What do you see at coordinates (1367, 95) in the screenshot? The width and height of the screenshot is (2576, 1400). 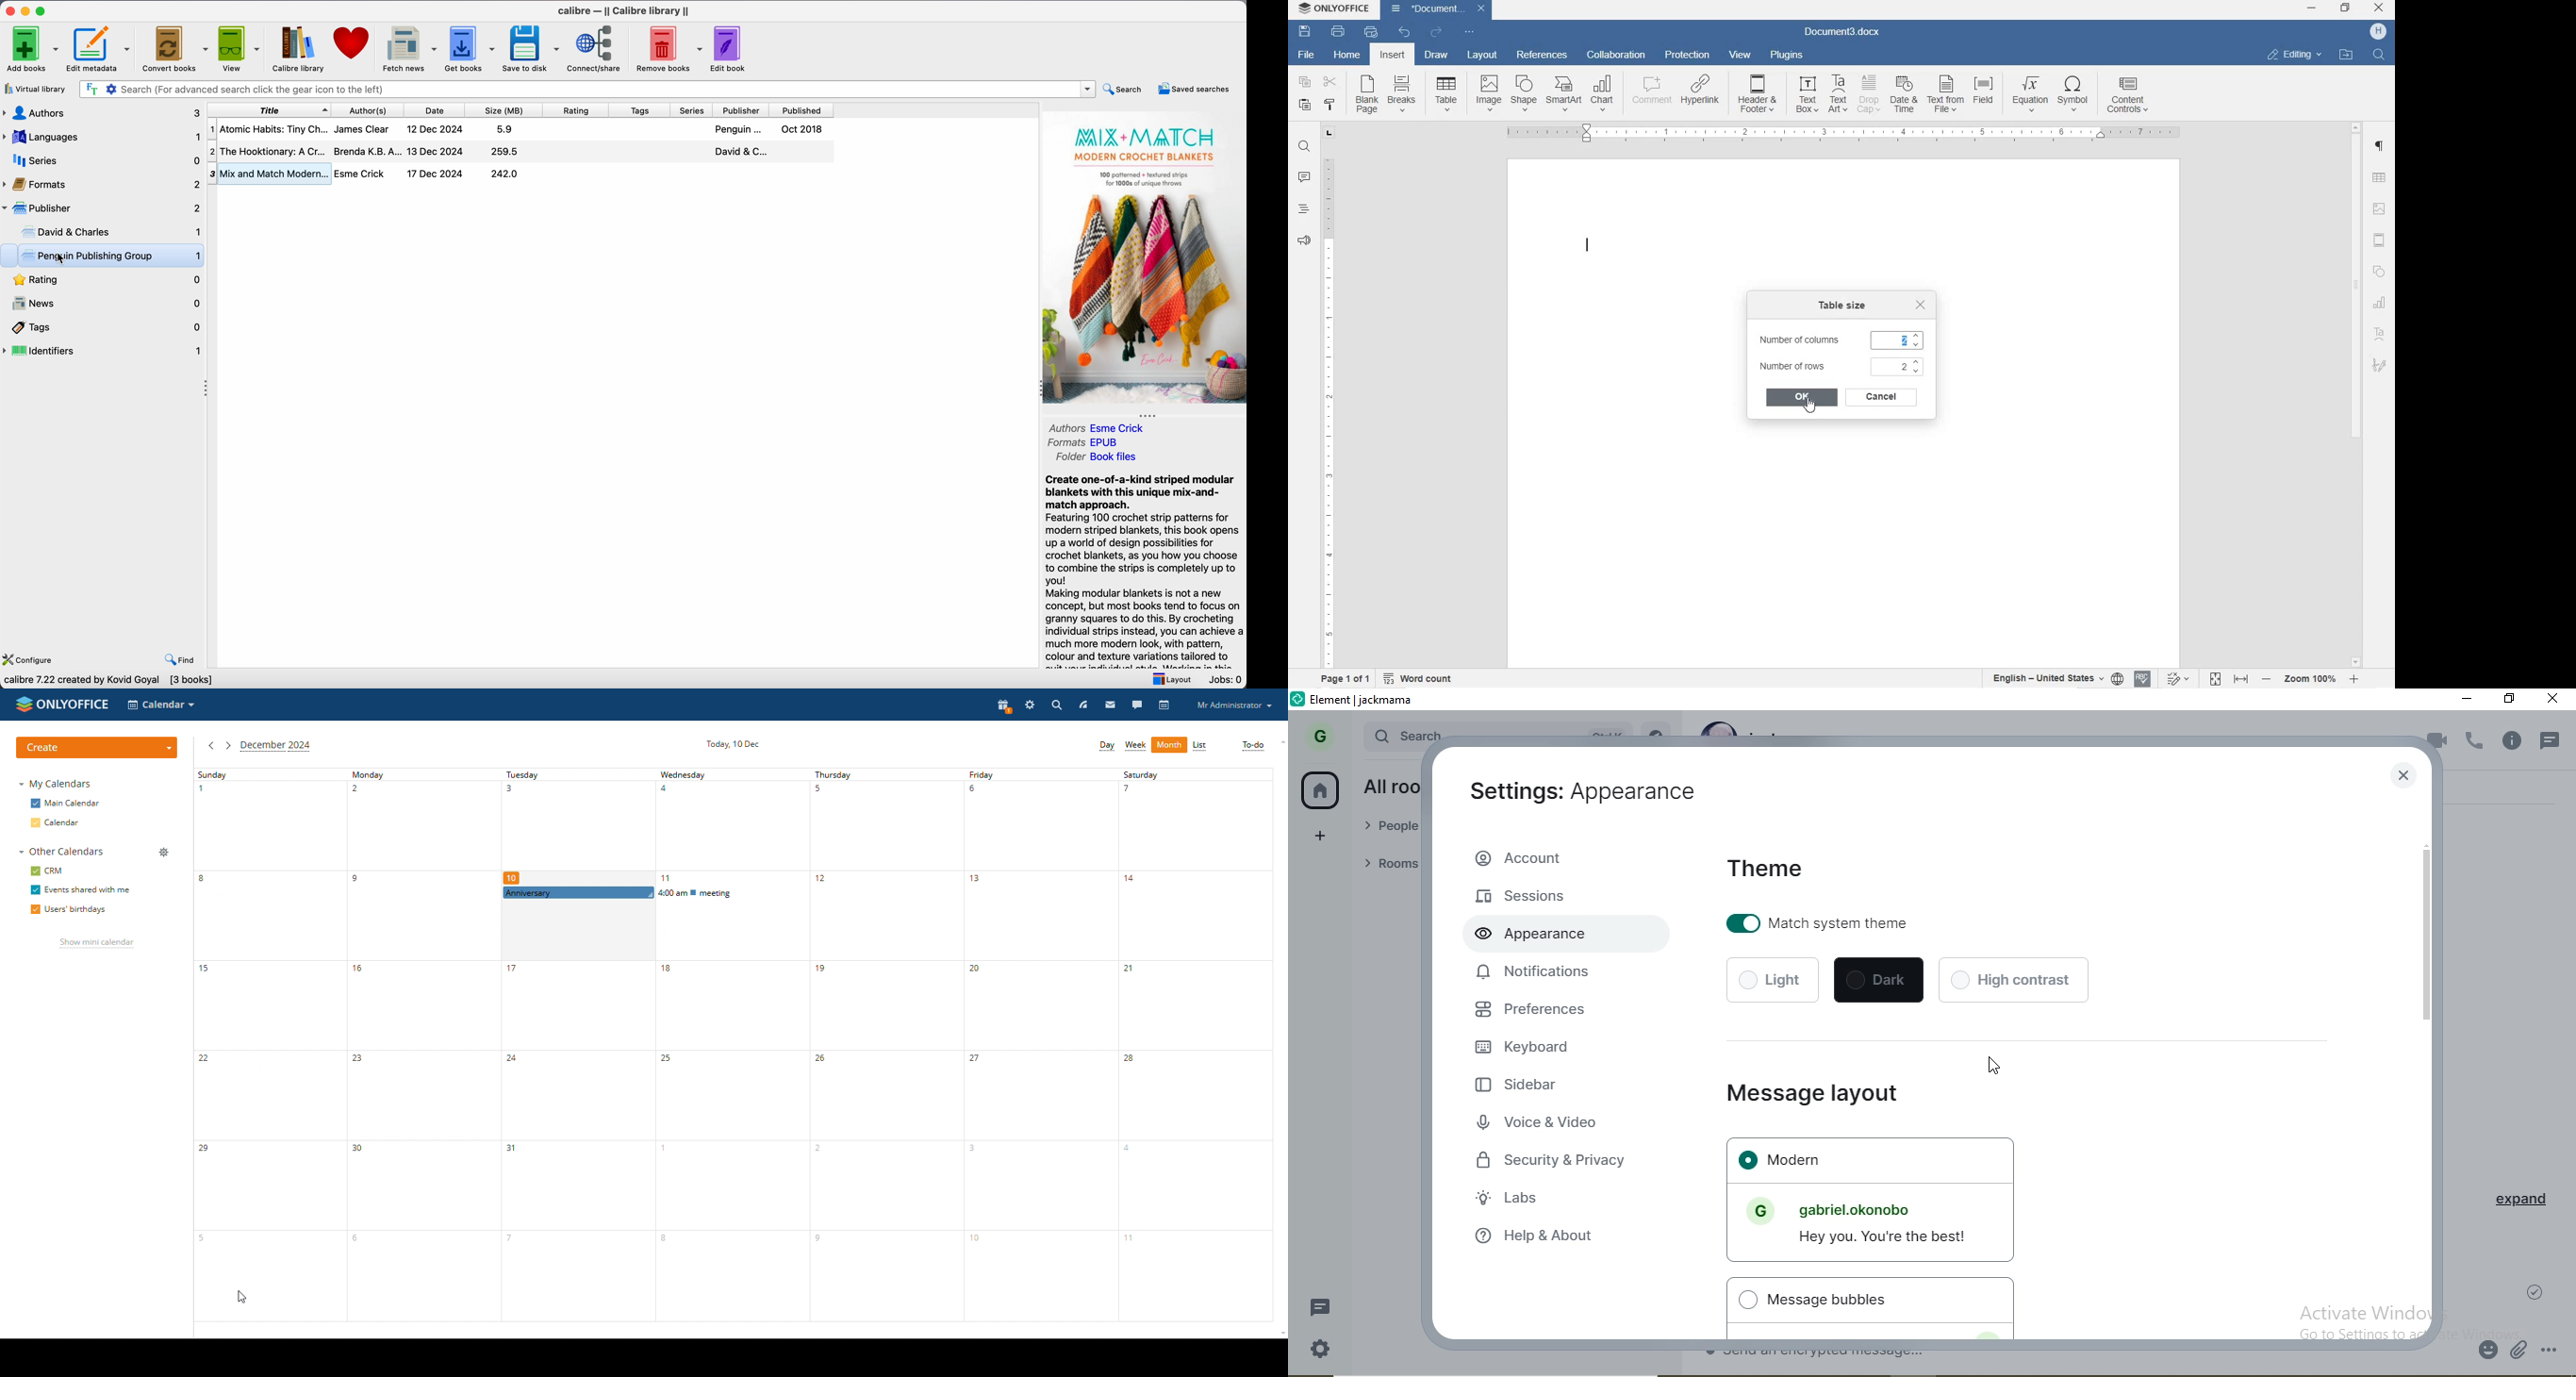 I see `Blank Page` at bounding box center [1367, 95].